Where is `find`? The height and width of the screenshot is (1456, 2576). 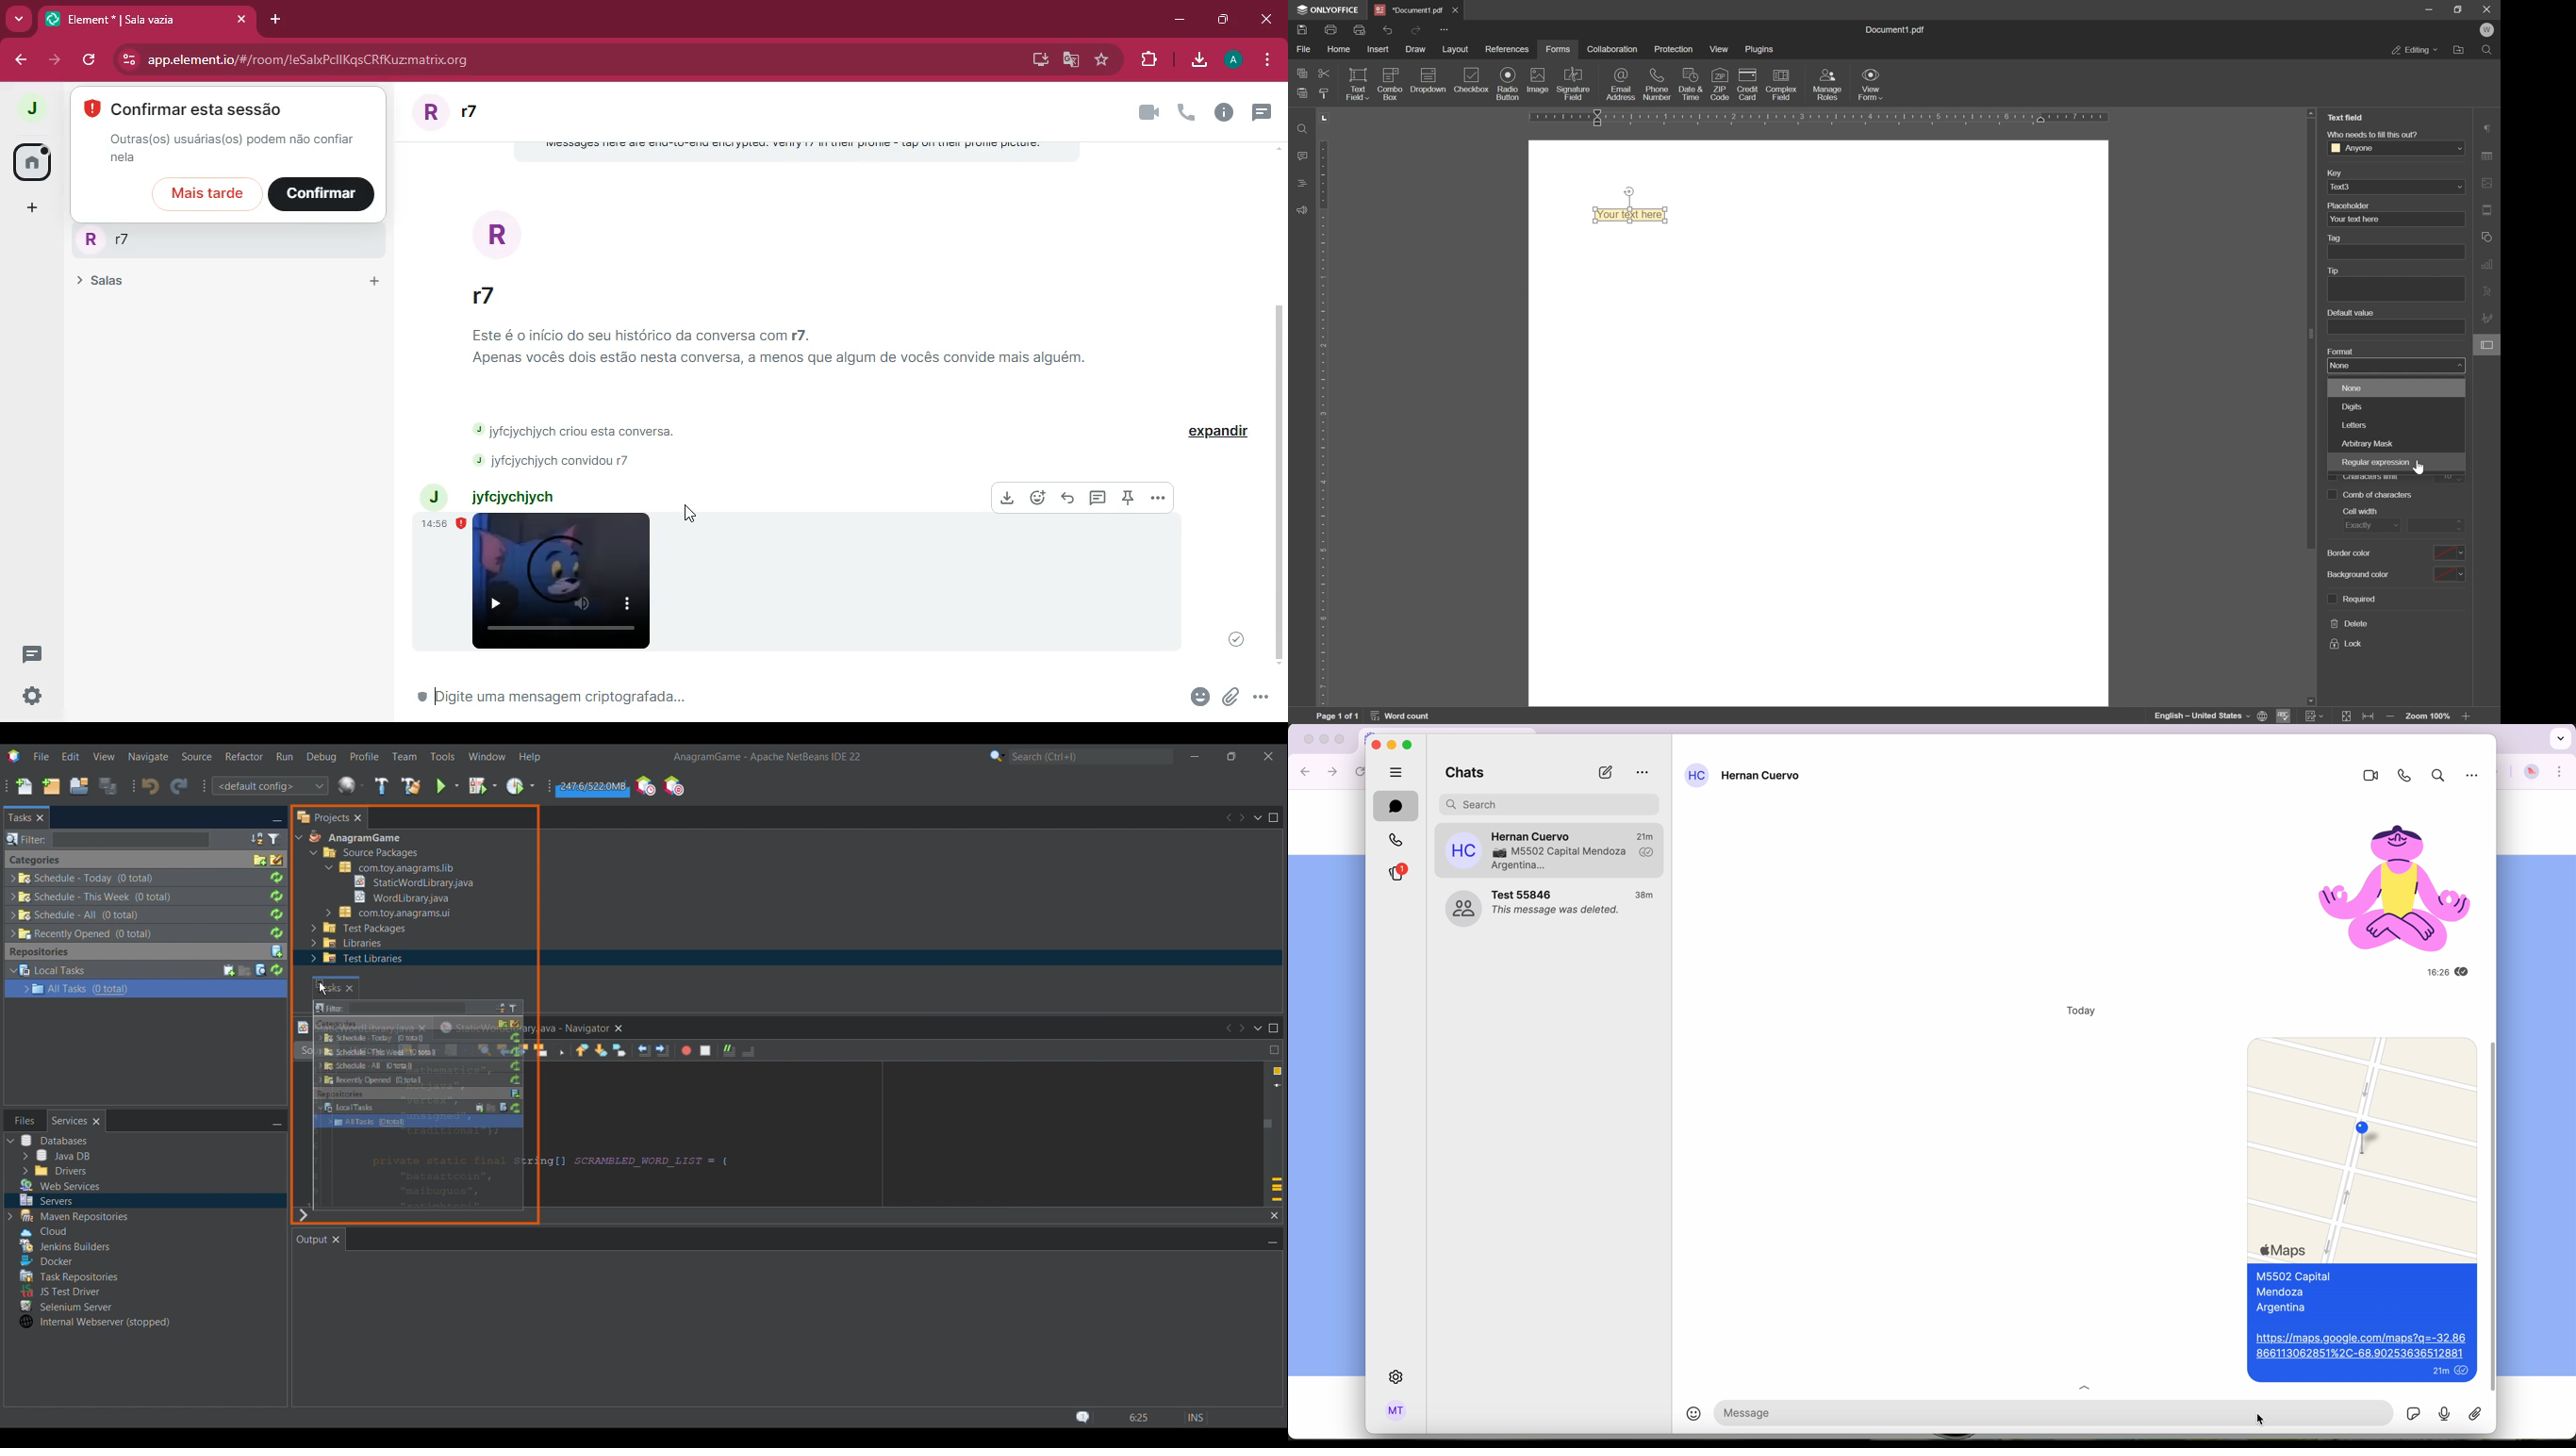
find is located at coordinates (2489, 49).